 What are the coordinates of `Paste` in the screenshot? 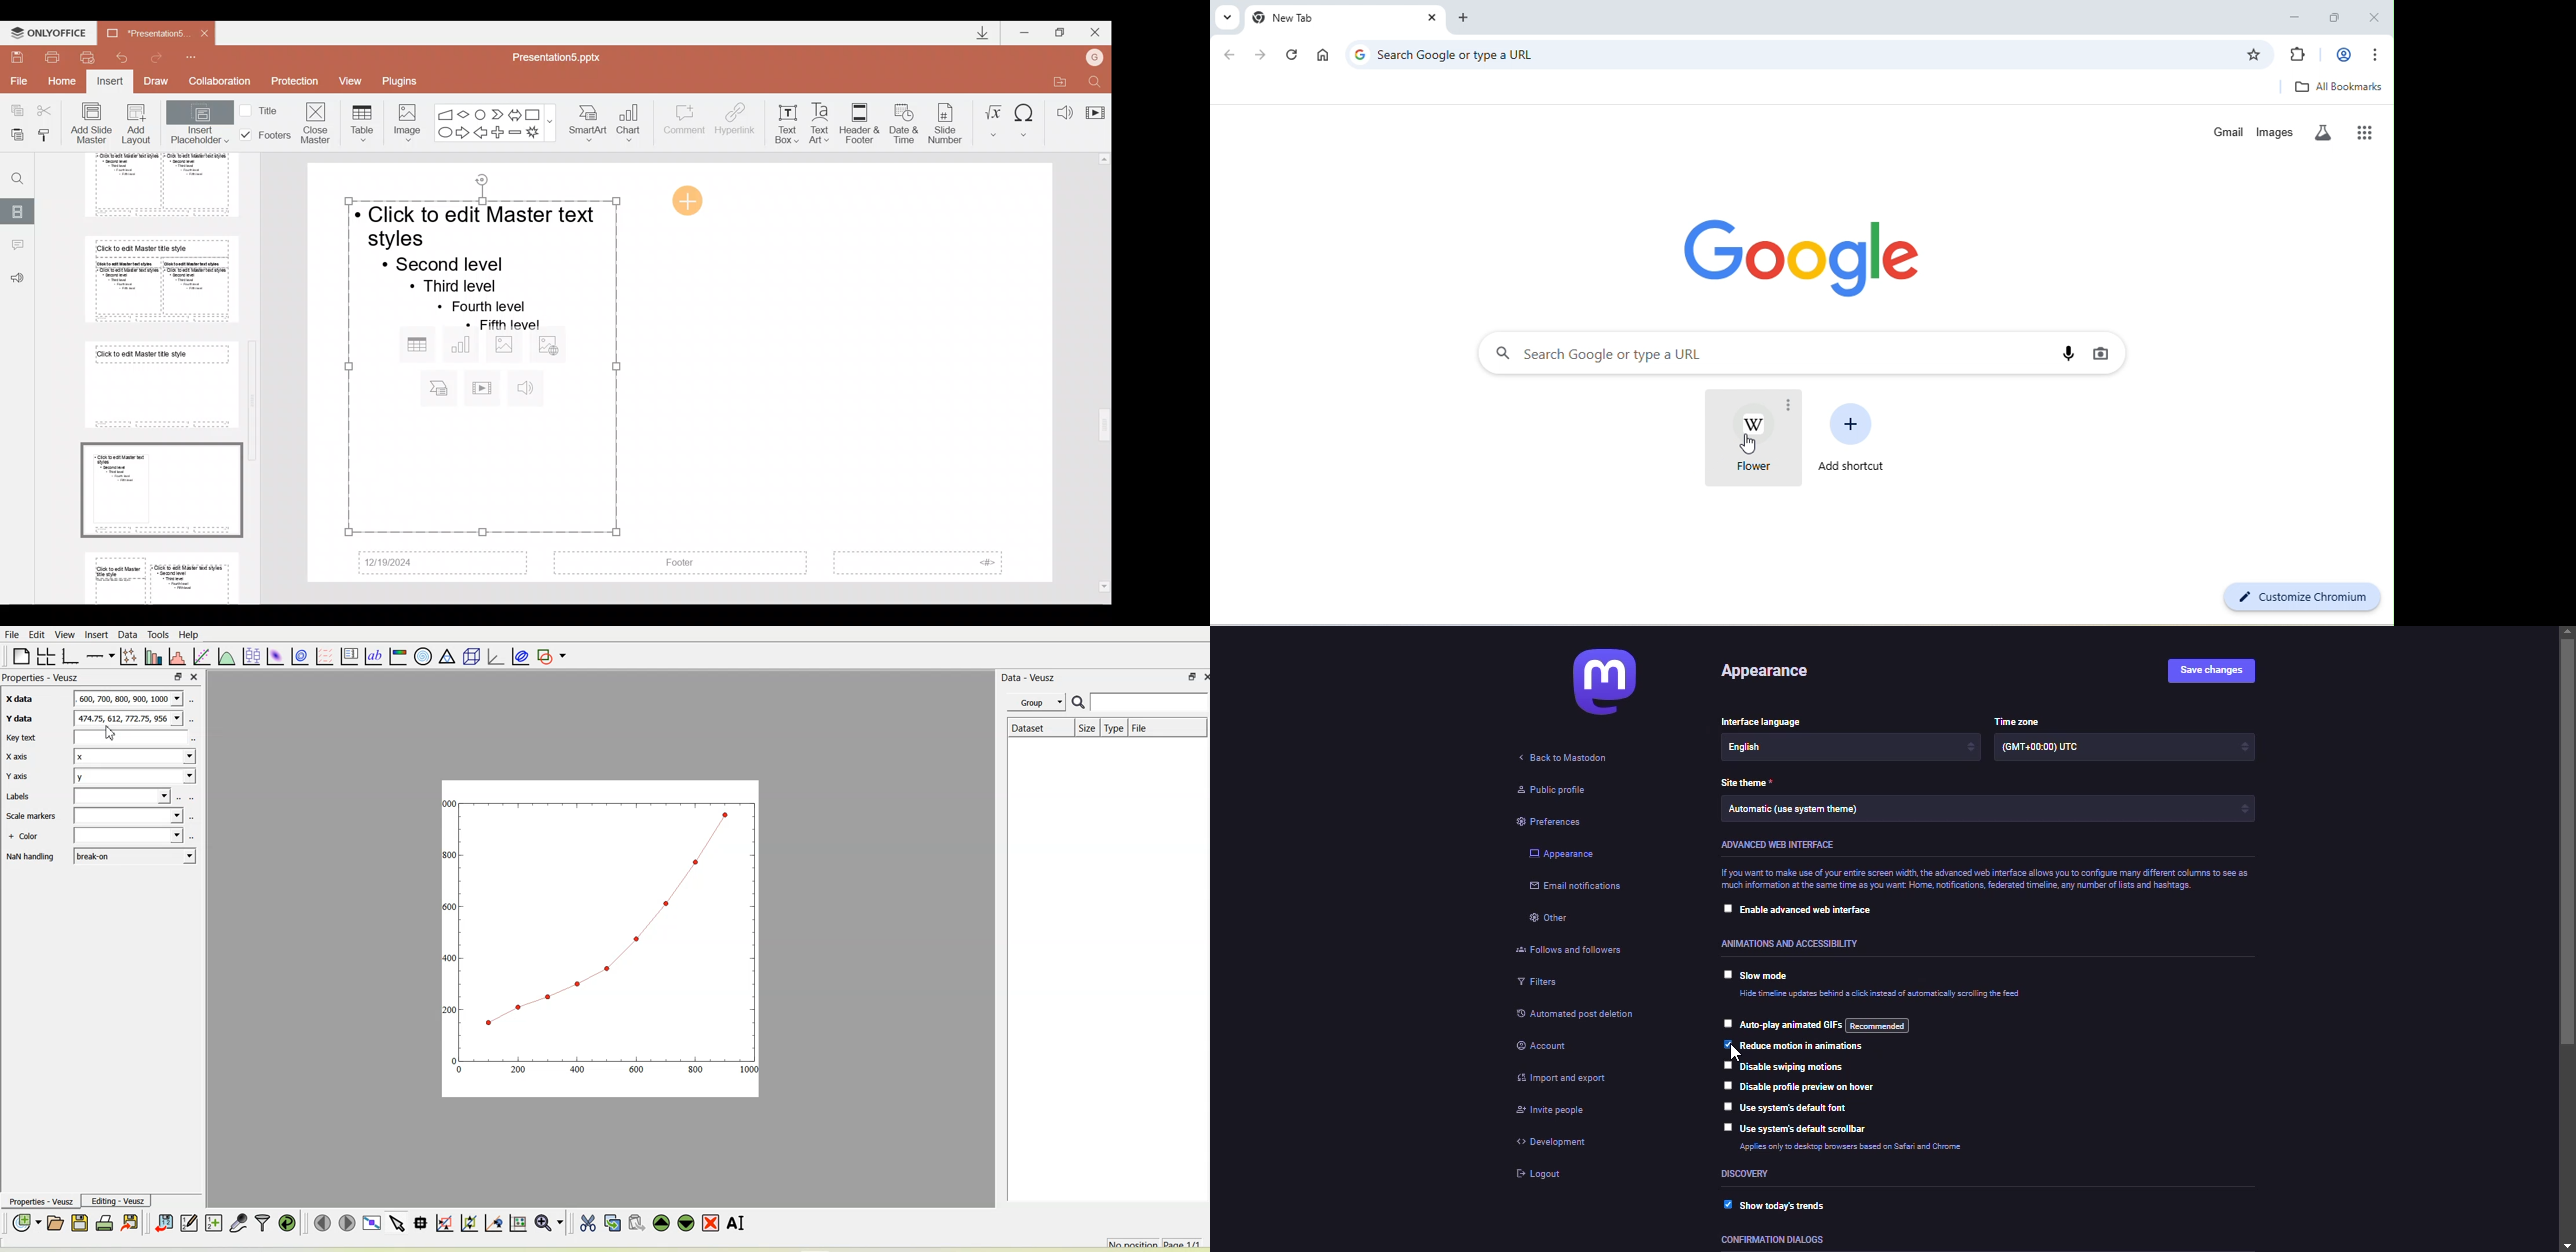 It's located at (17, 136).